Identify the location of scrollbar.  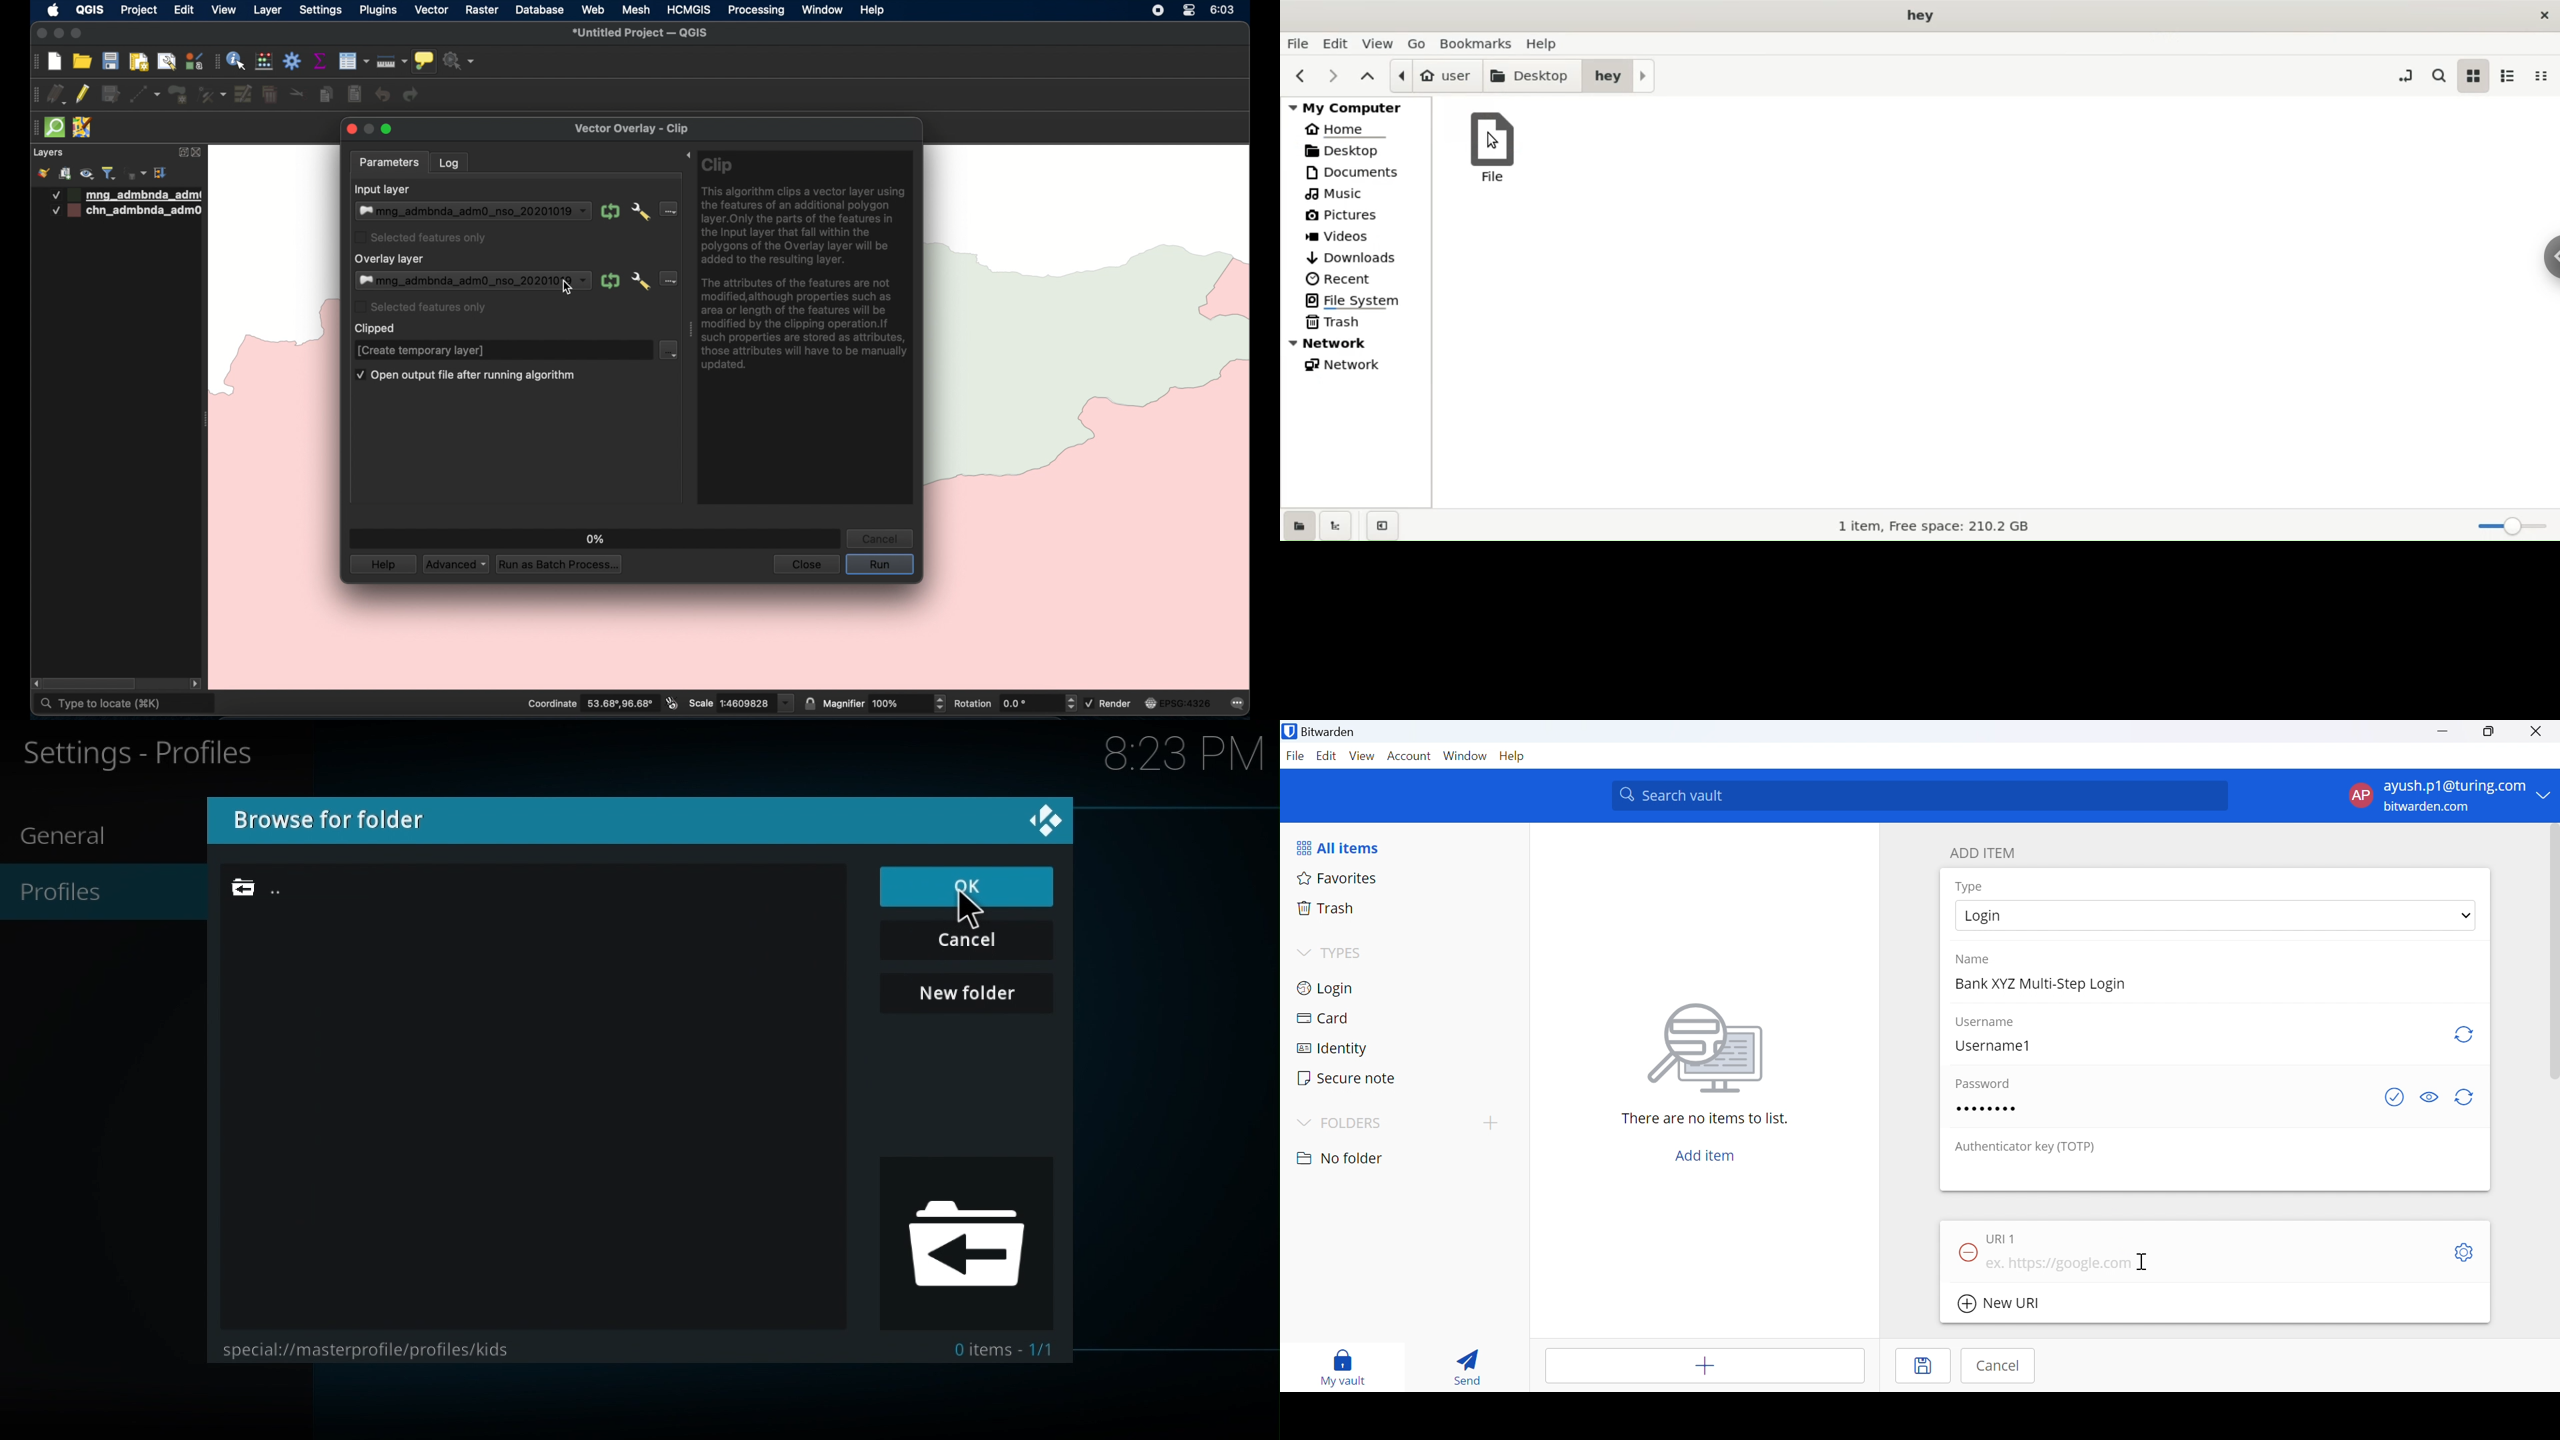
(2552, 954).